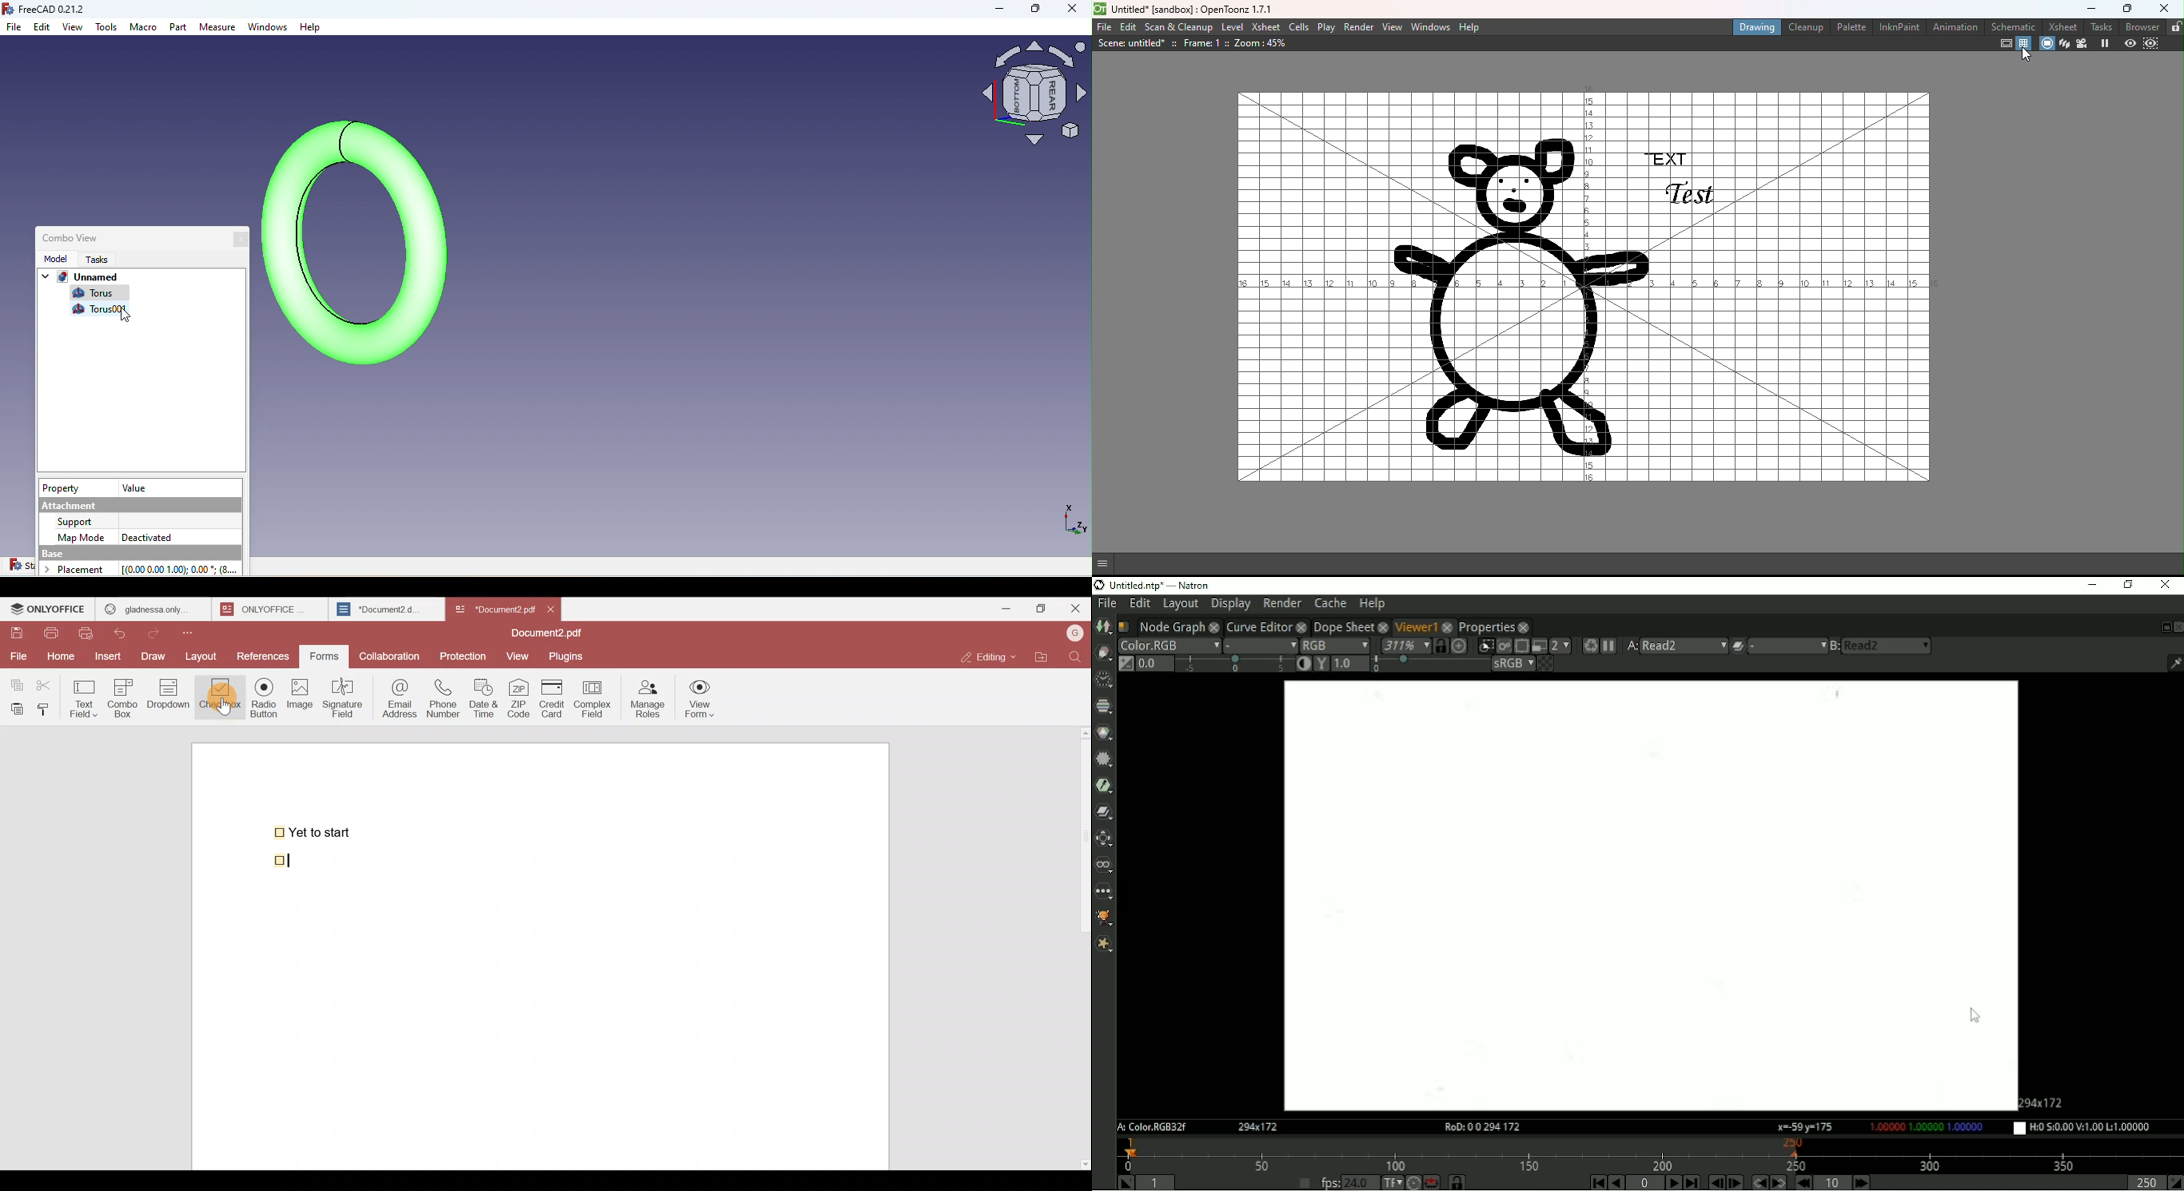  What do you see at coordinates (260, 700) in the screenshot?
I see `Radio` at bounding box center [260, 700].